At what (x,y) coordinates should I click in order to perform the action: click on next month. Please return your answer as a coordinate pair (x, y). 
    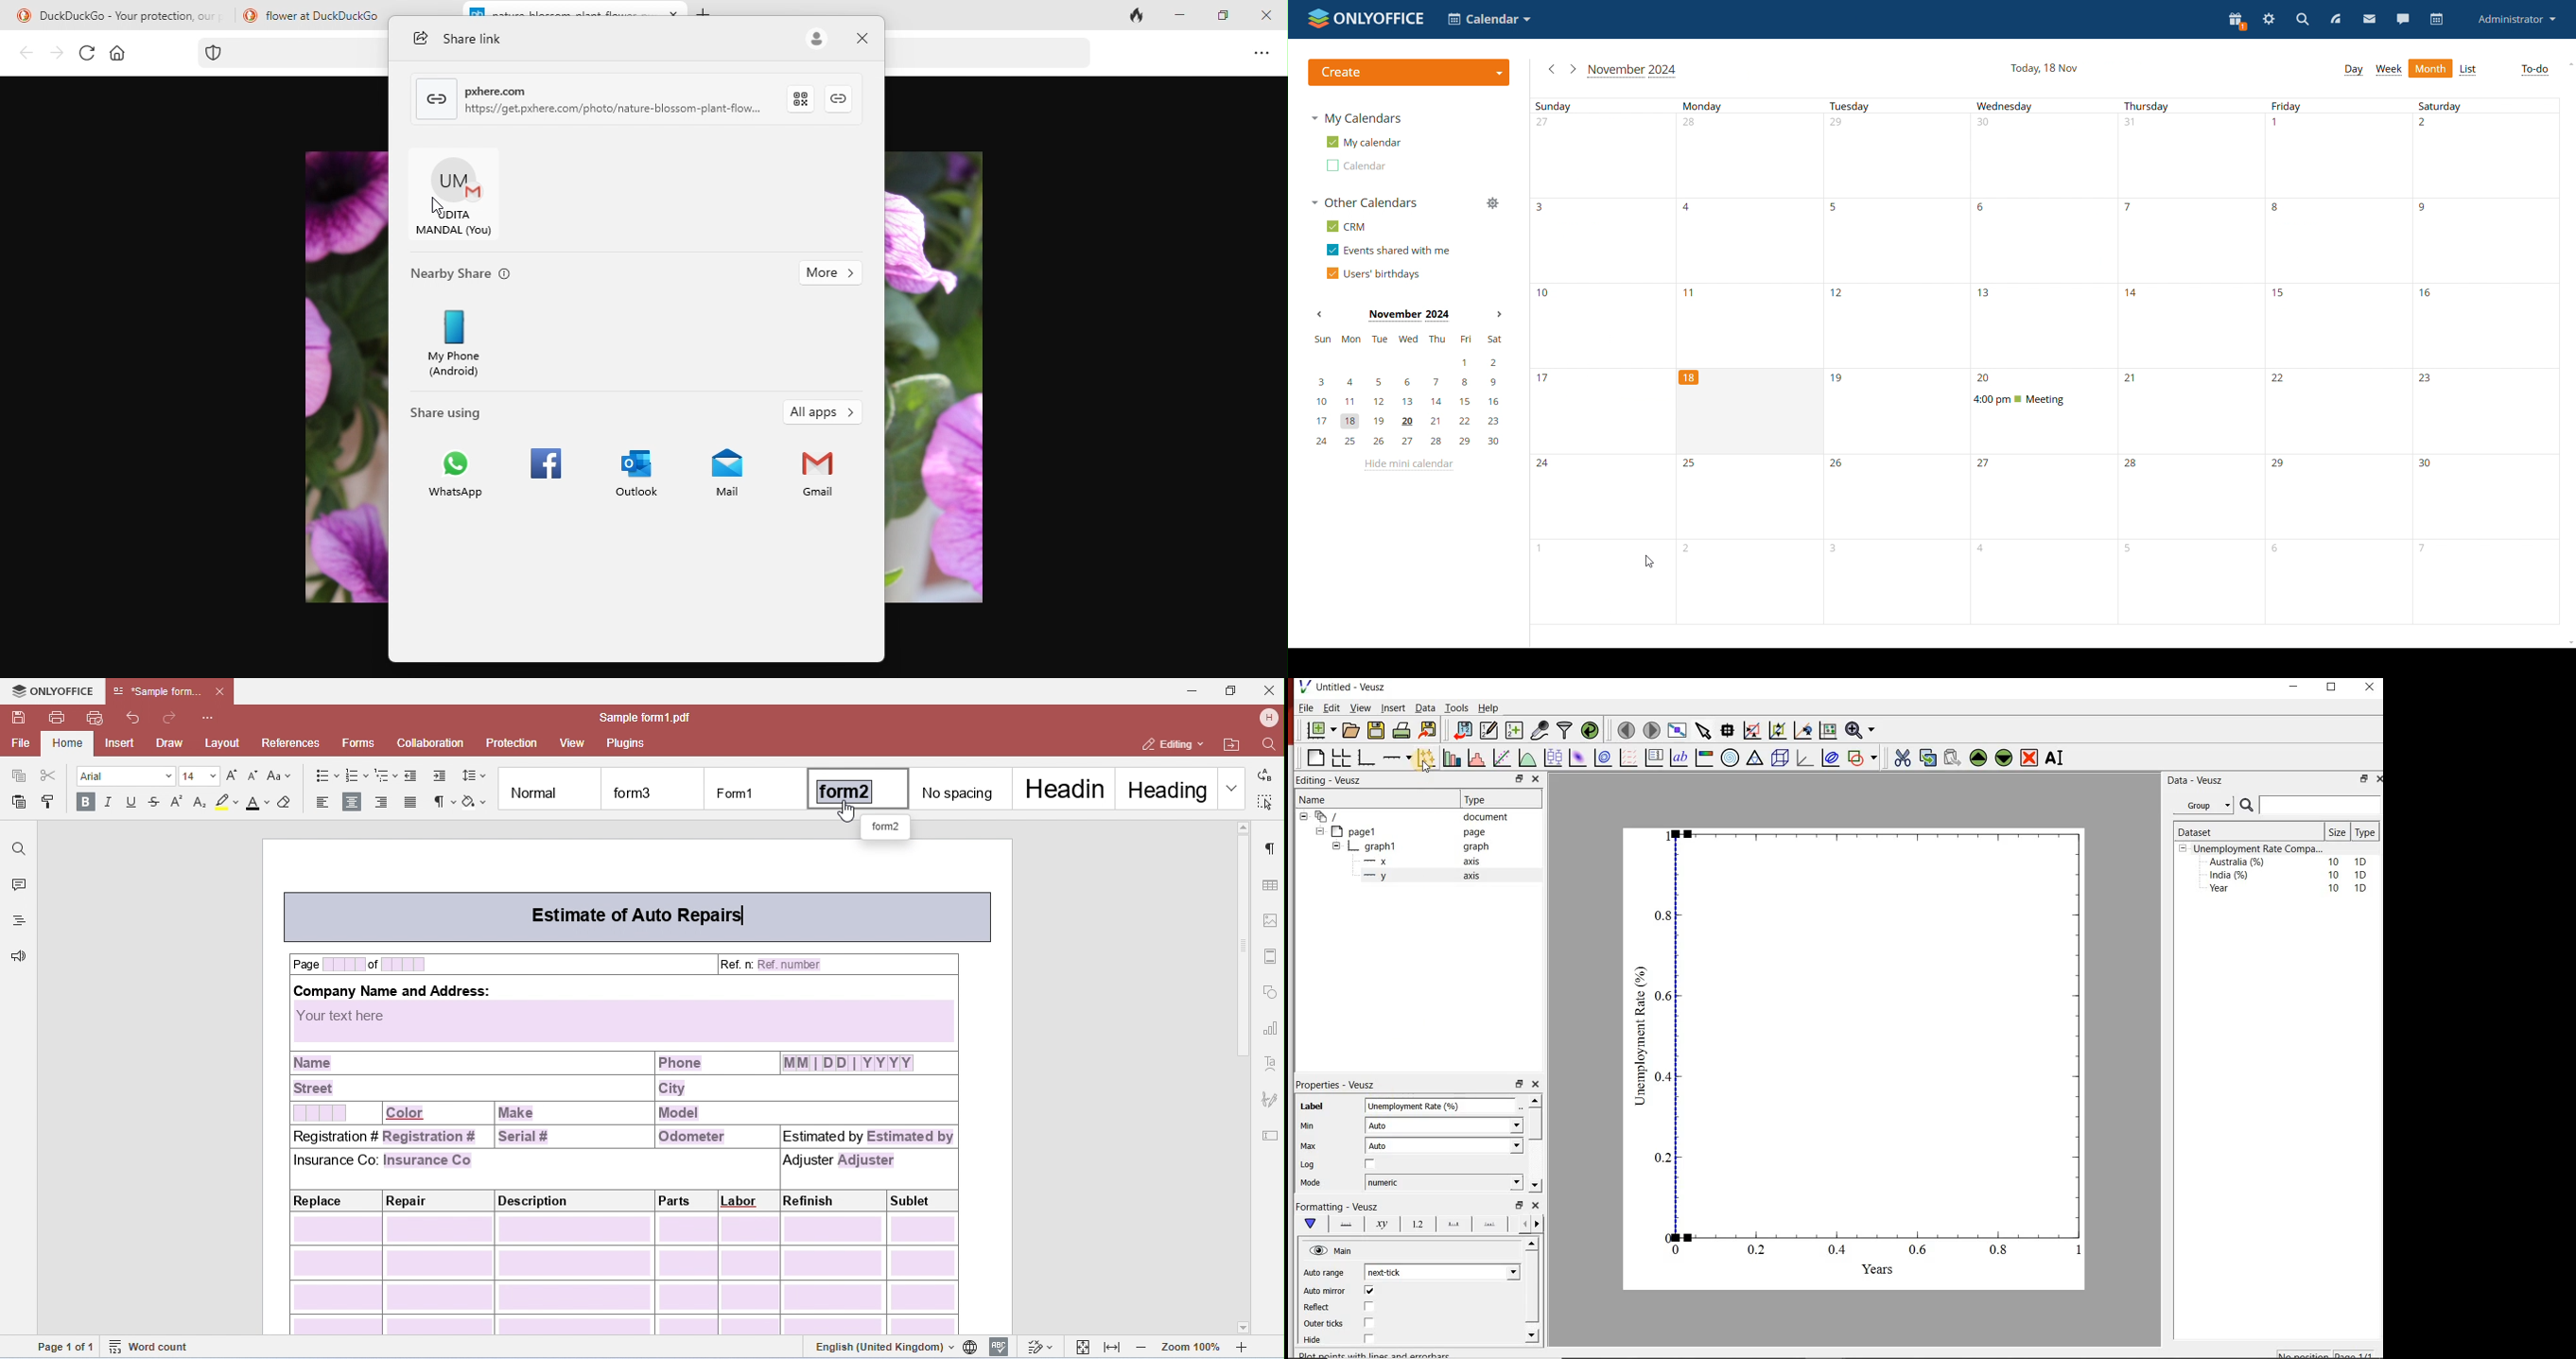
    Looking at the image, I should click on (1499, 314).